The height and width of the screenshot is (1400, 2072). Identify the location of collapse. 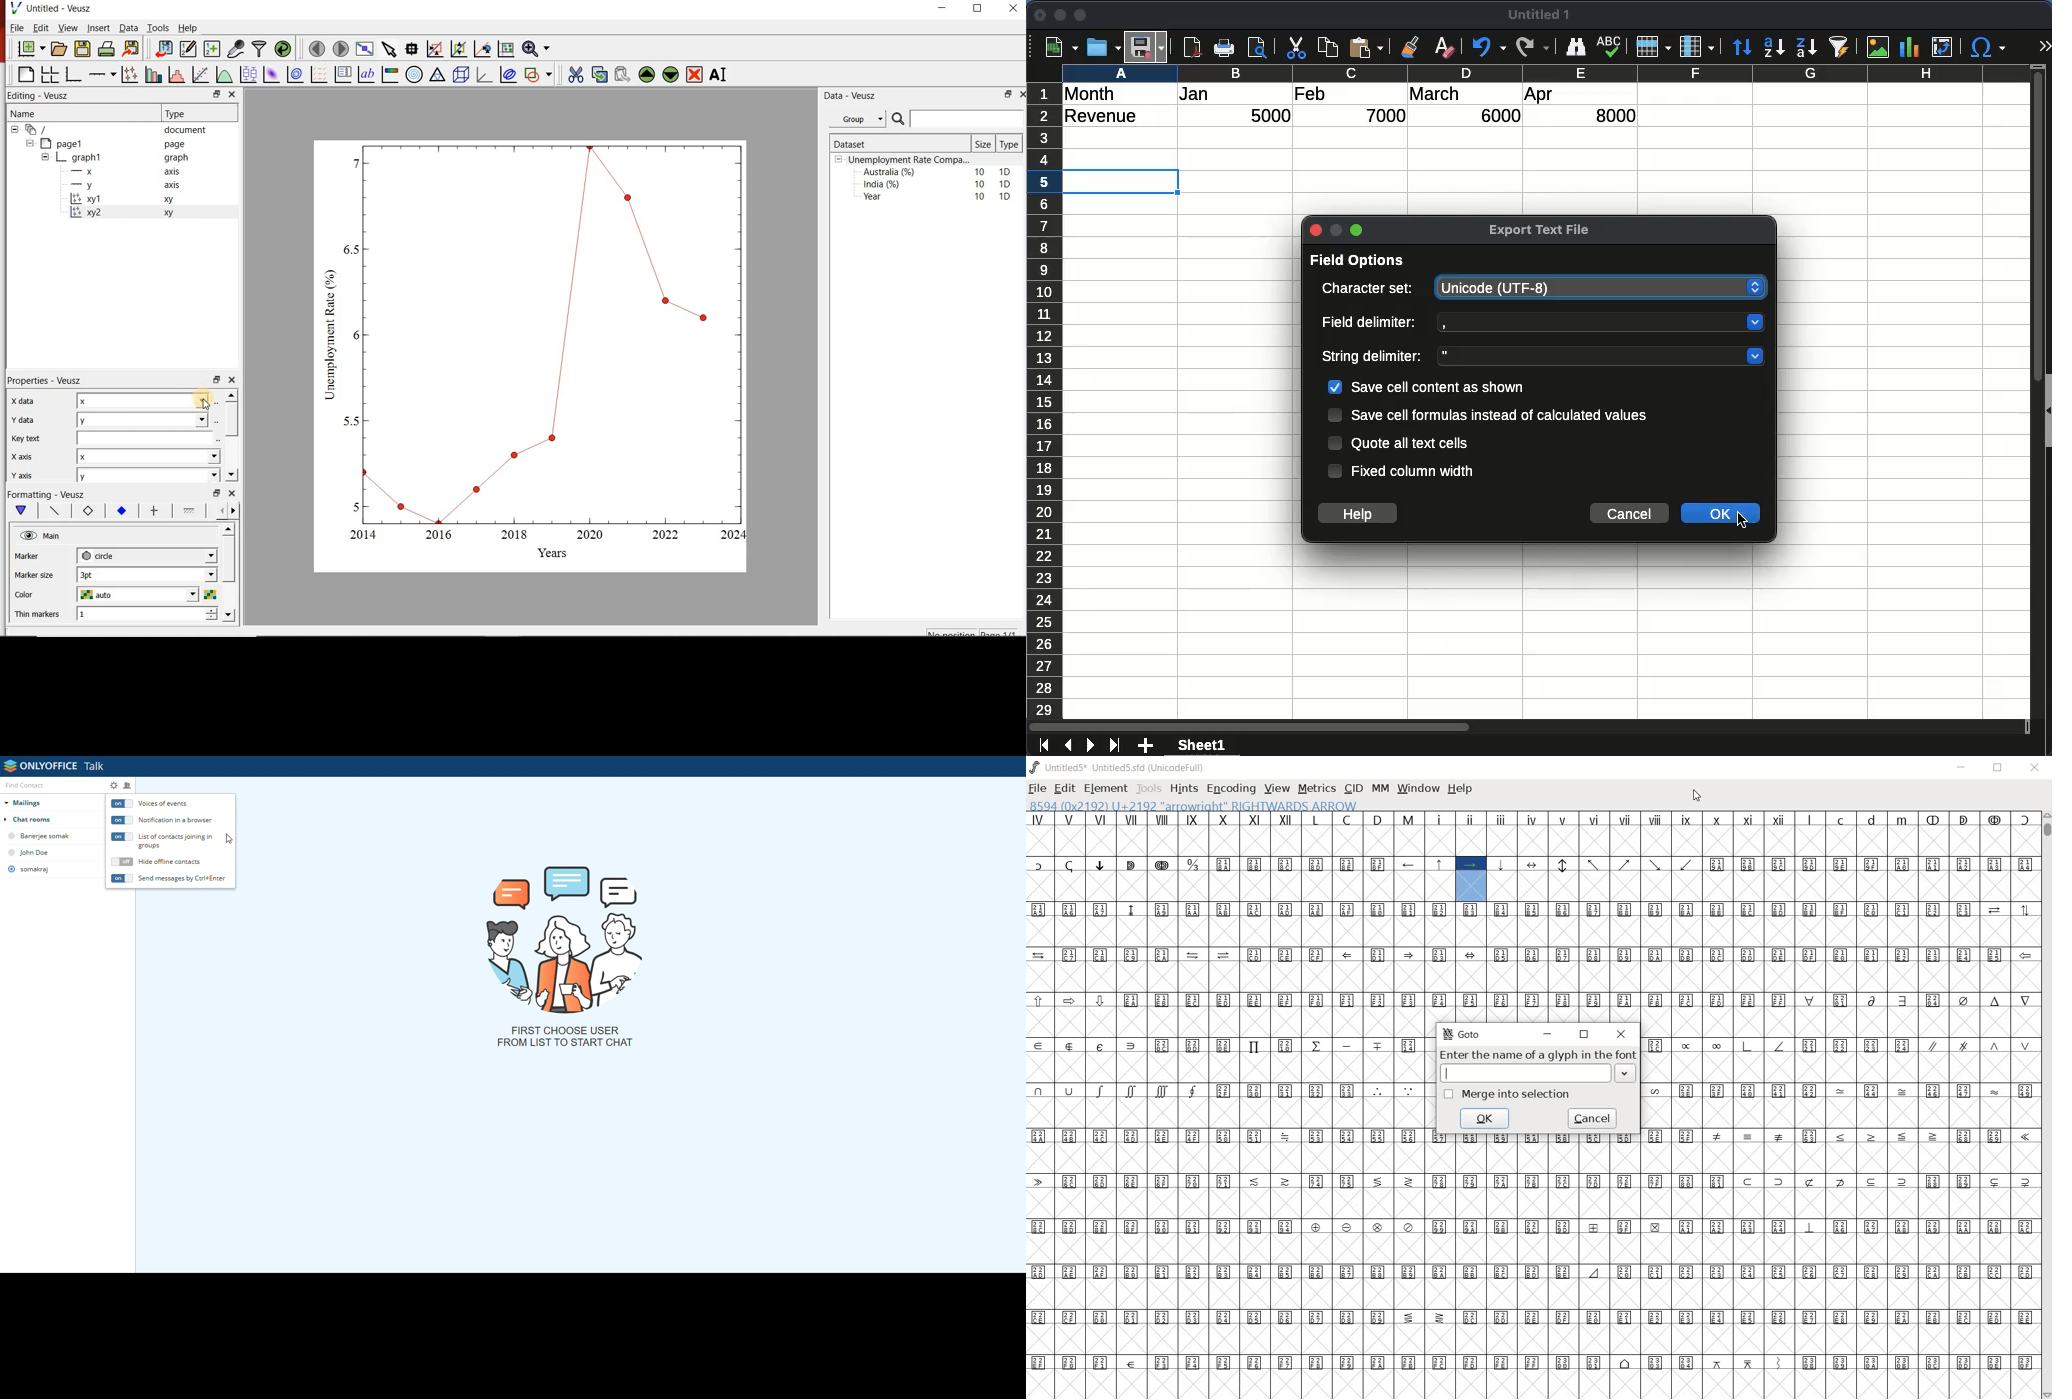
(2046, 408).